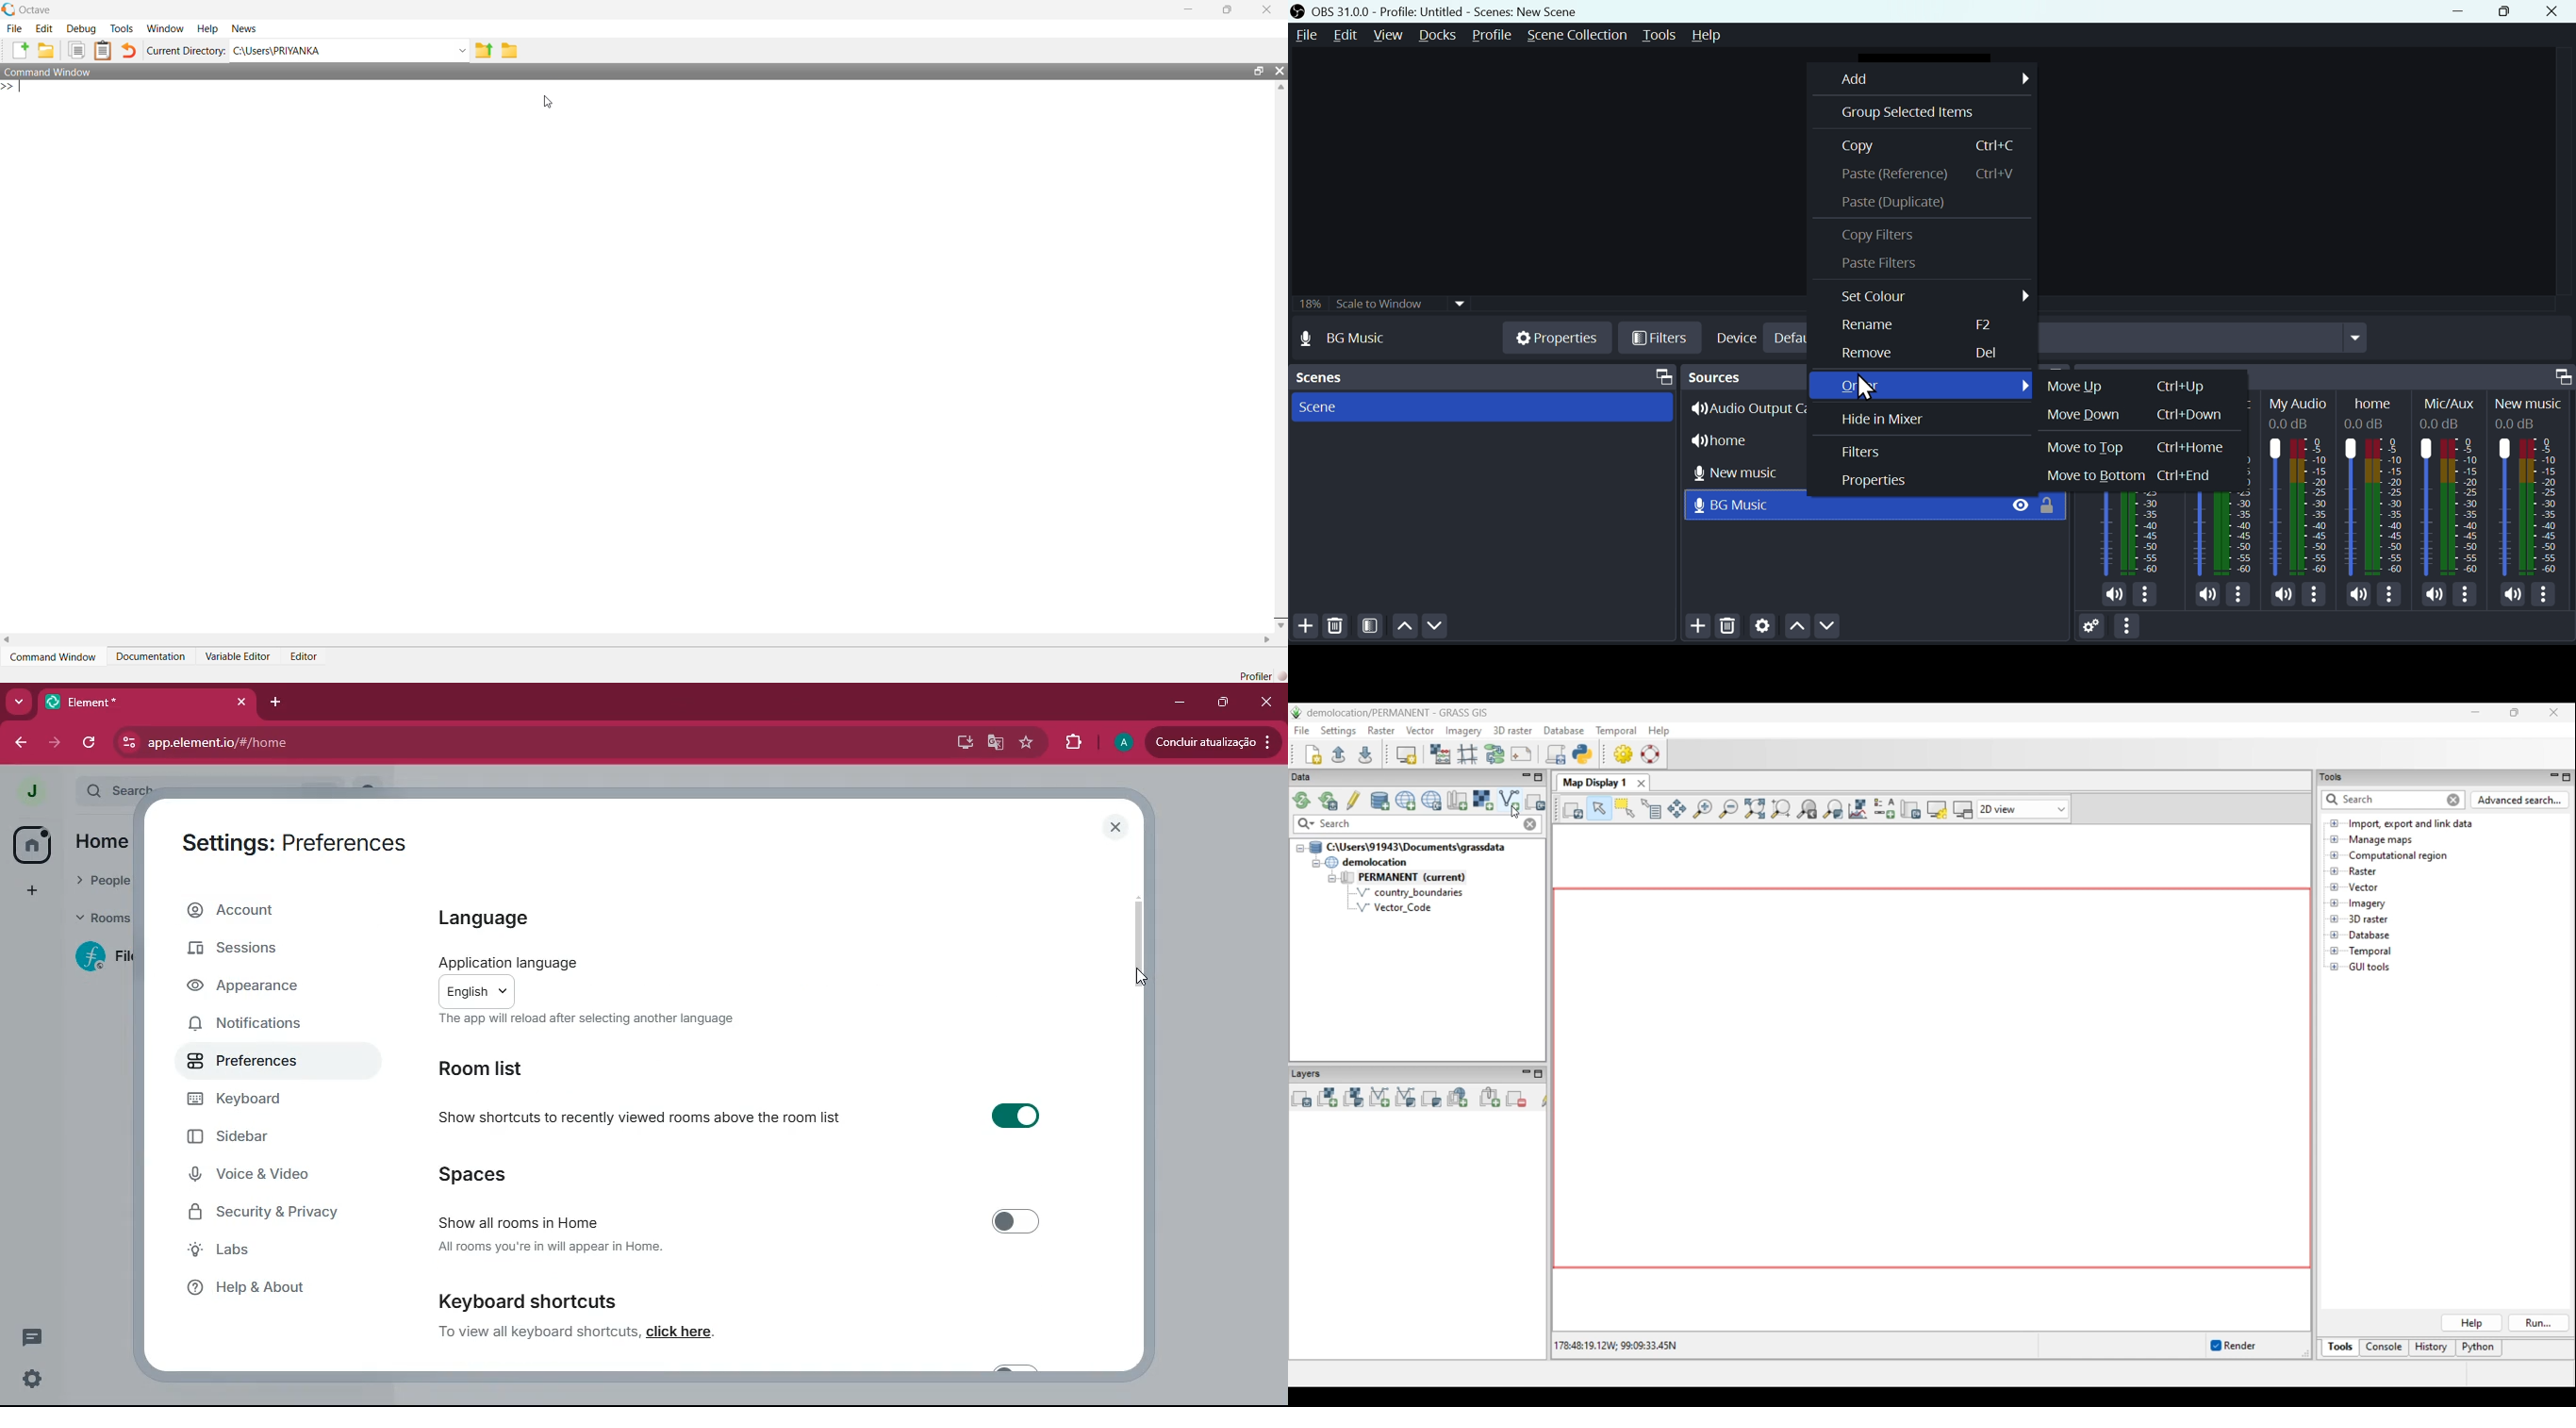  Describe the element at coordinates (1911, 202) in the screenshot. I see `Paste duplicate` at that location.